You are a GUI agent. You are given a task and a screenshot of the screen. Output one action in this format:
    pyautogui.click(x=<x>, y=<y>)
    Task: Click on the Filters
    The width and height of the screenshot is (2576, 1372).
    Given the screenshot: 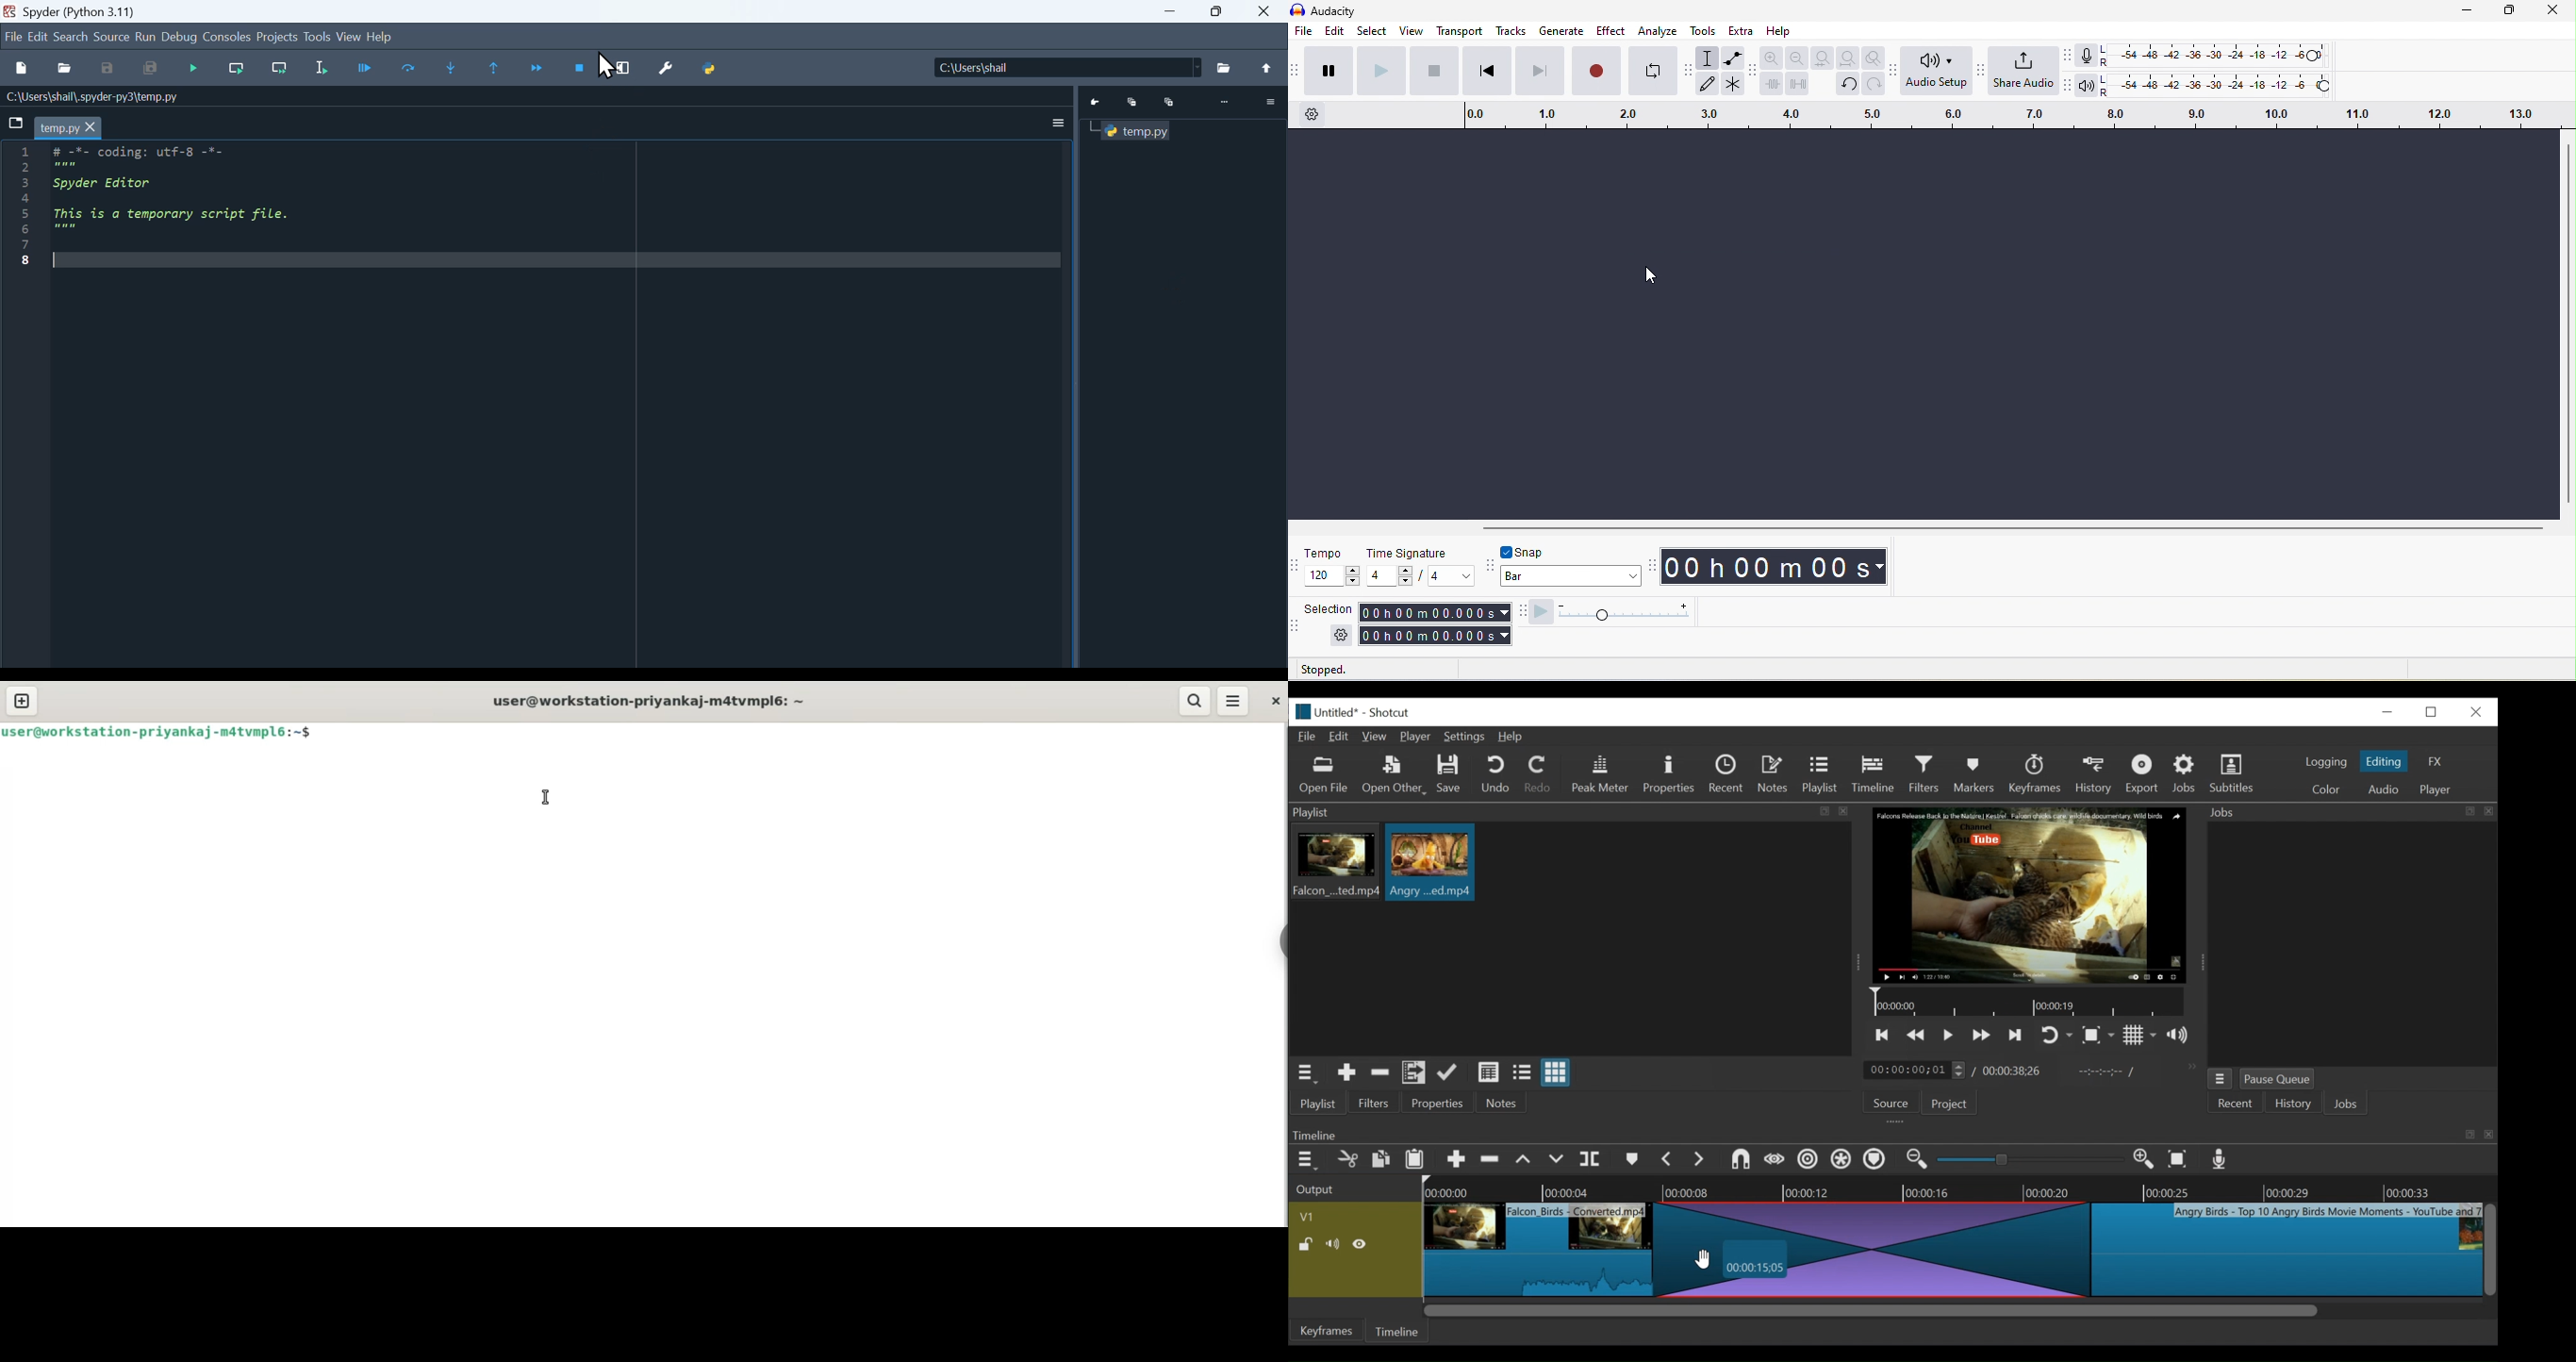 What is the action you would take?
    pyautogui.click(x=1374, y=1103)
    